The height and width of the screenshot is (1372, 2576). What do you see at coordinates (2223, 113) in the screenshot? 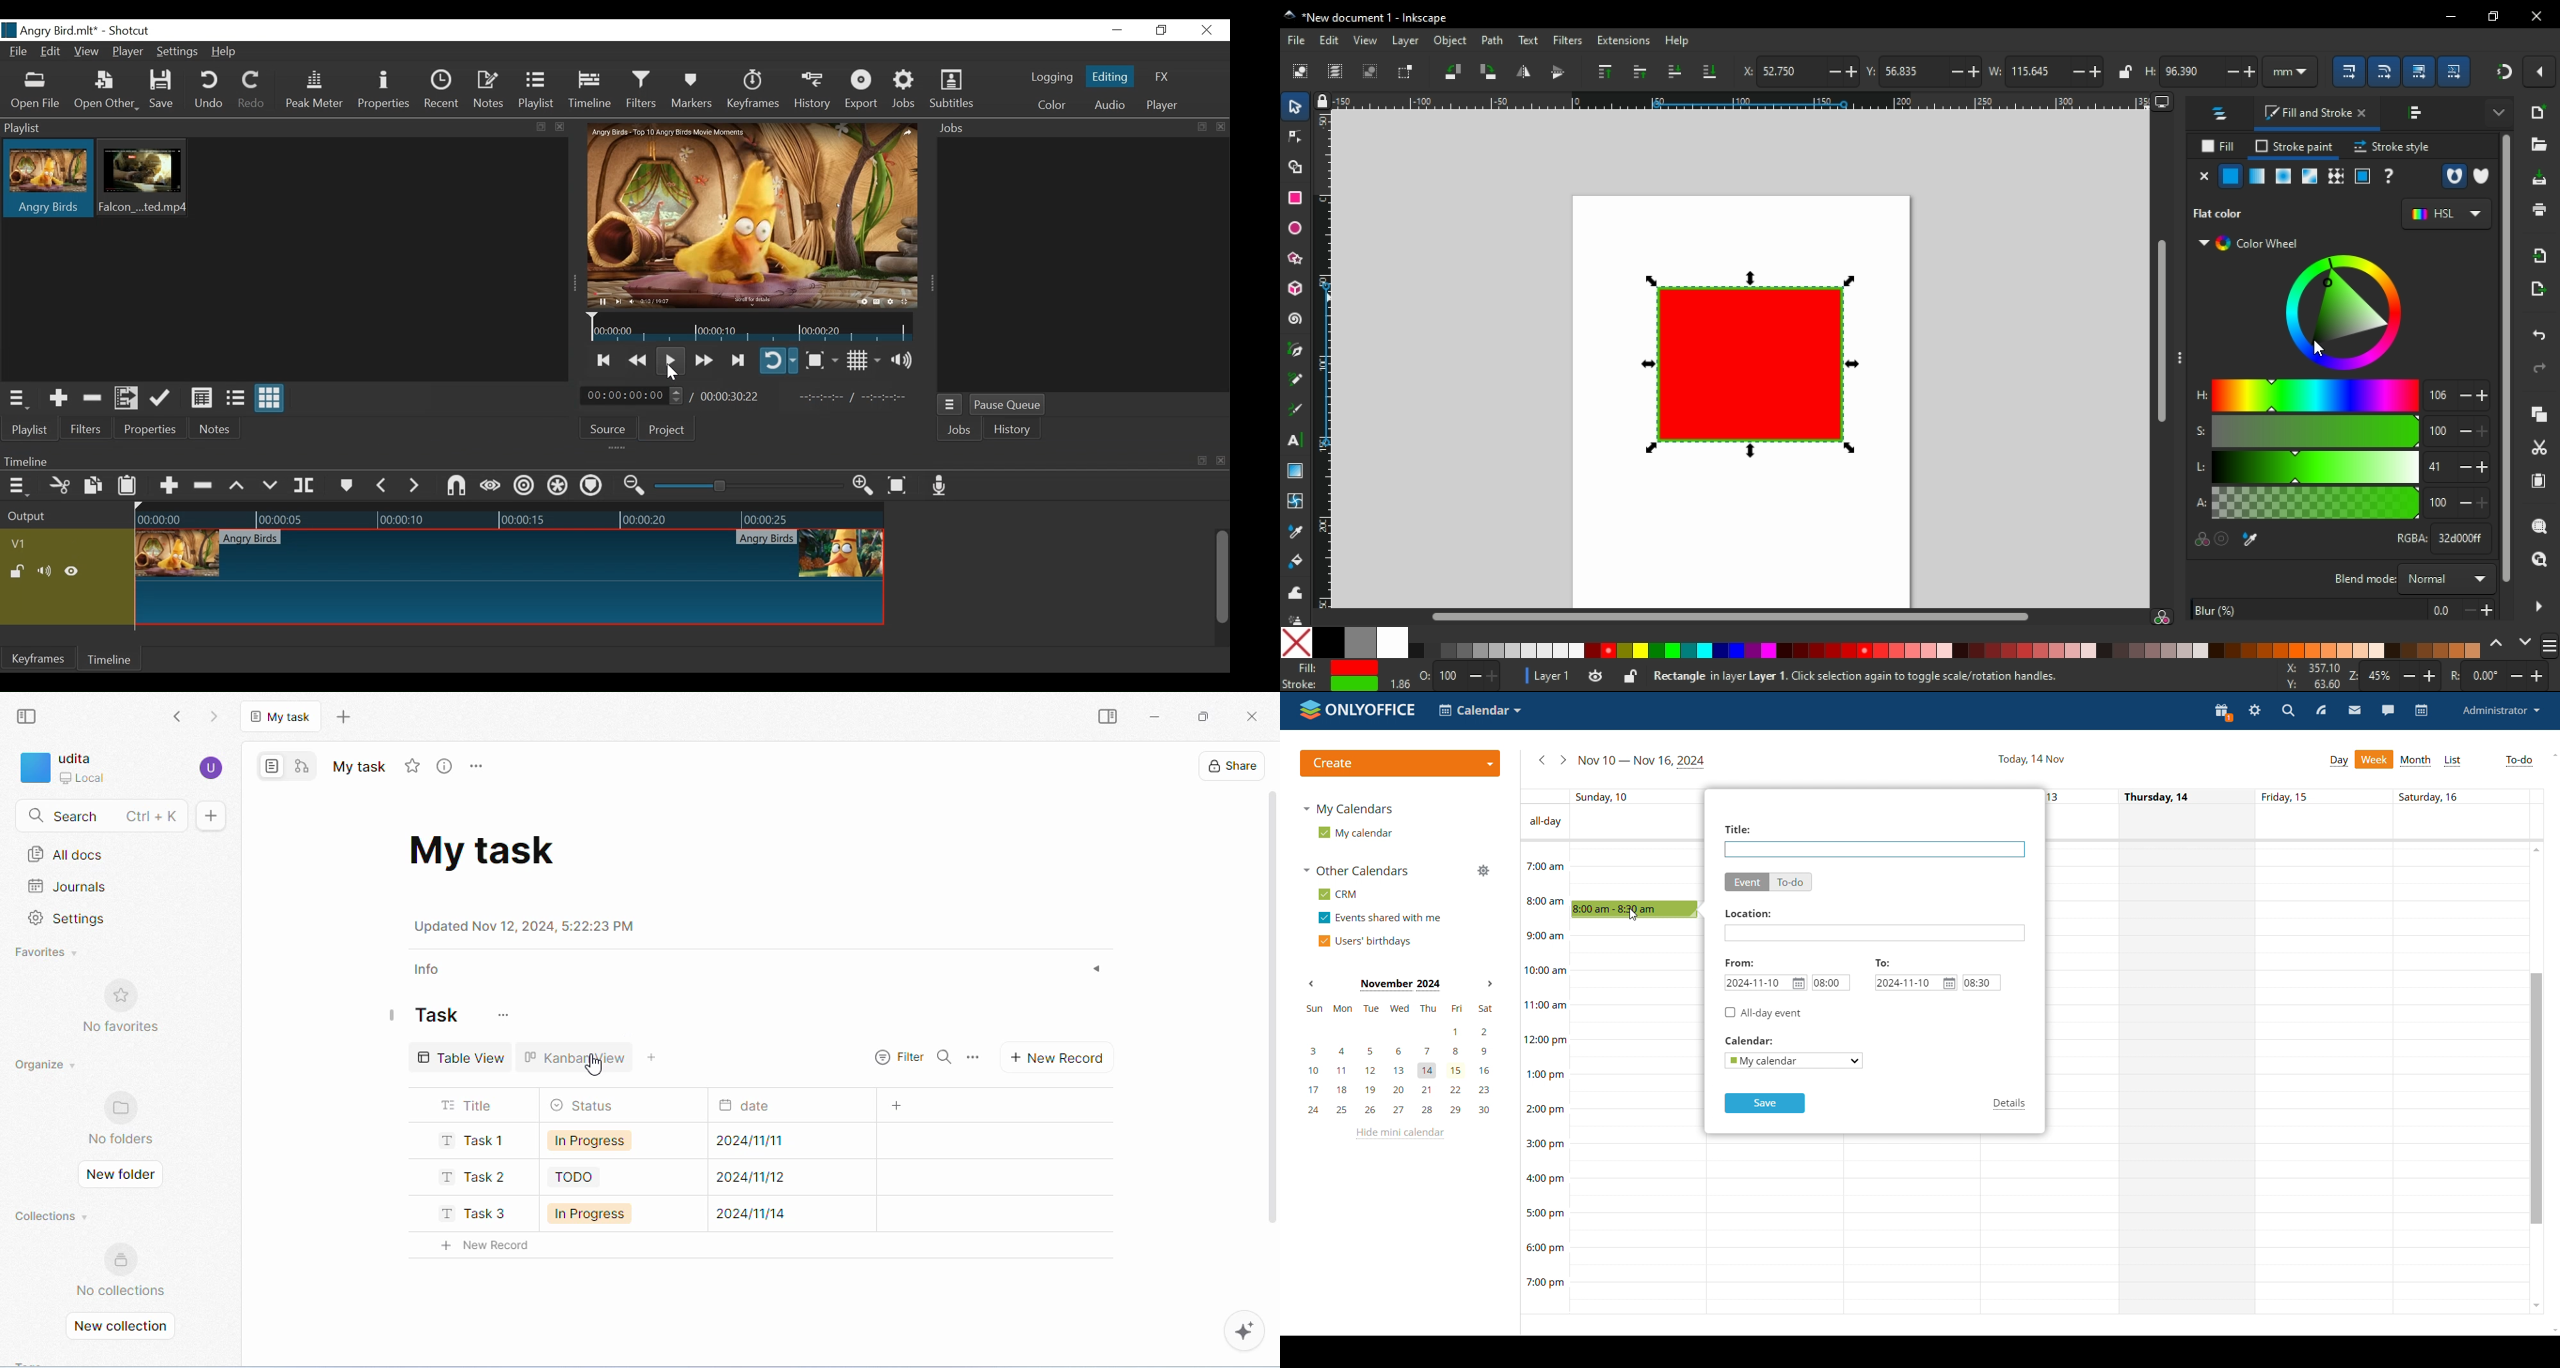
I see `layers and objects` at bounding box center [2223, 113].